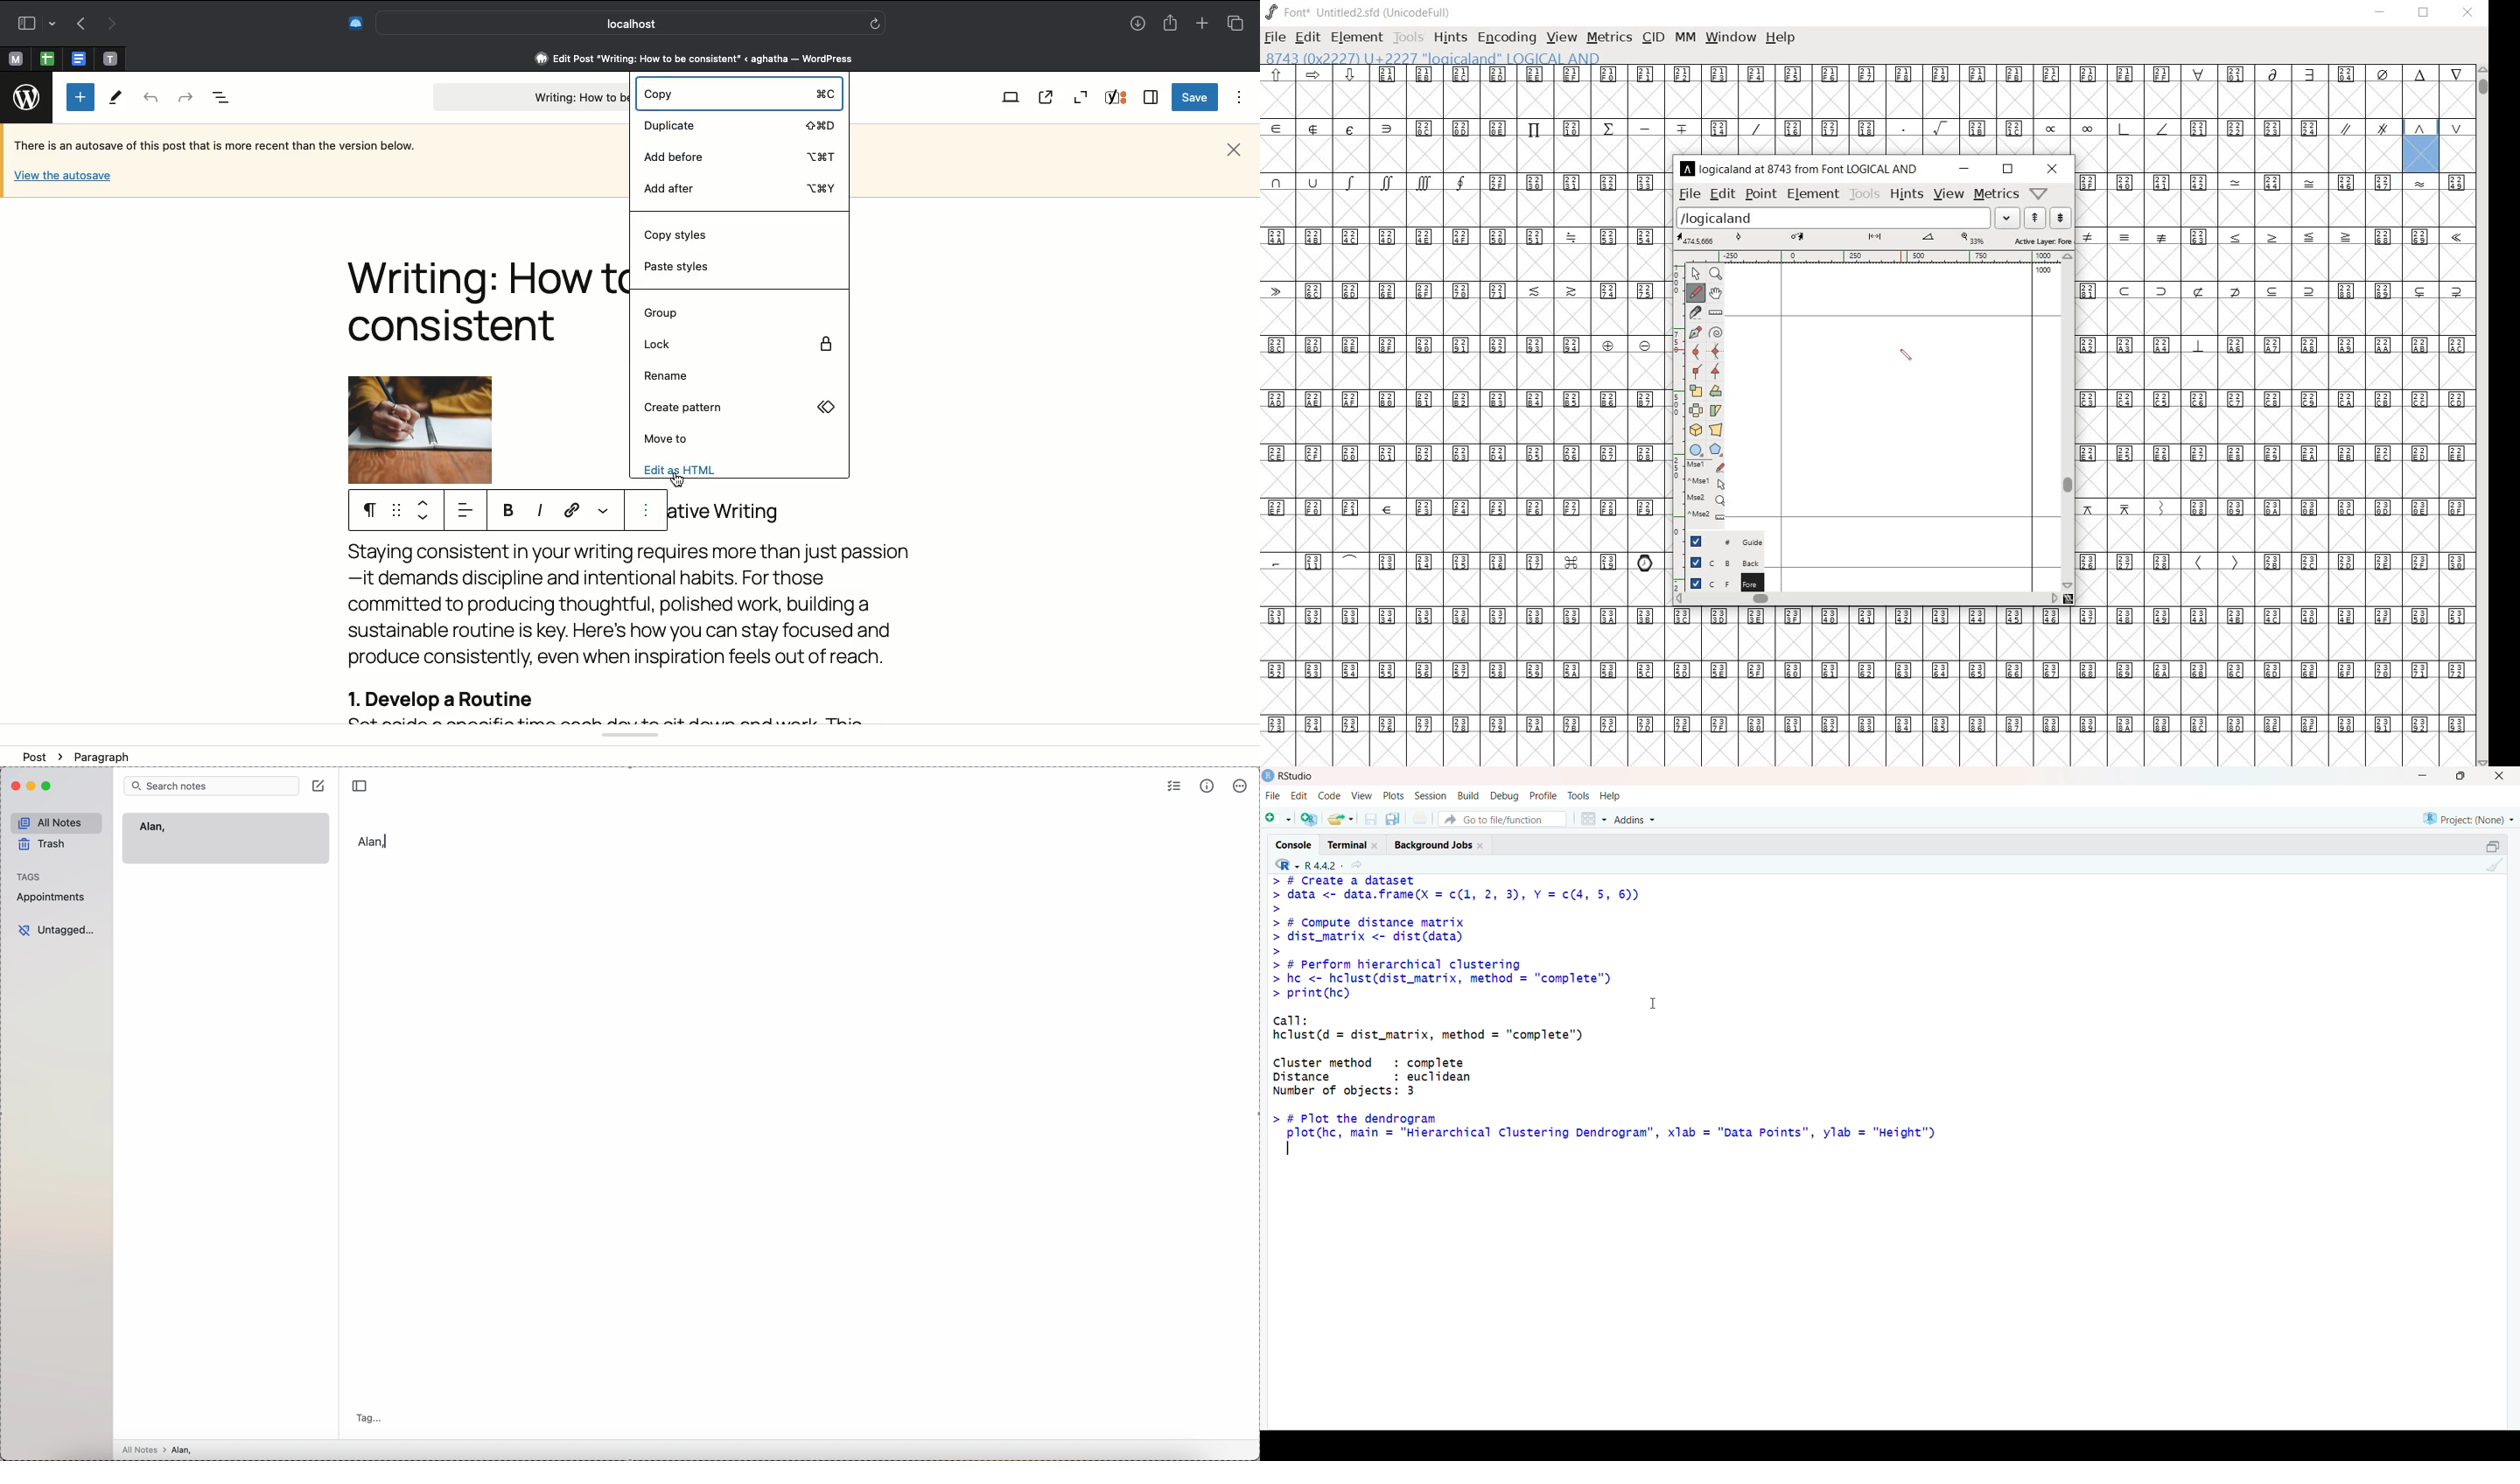 The image size is (2520, 1484). What do you see at coordinates (1719, 391) in the screenshot?
I see `flip the selection` at bounding box center [1719, 391].